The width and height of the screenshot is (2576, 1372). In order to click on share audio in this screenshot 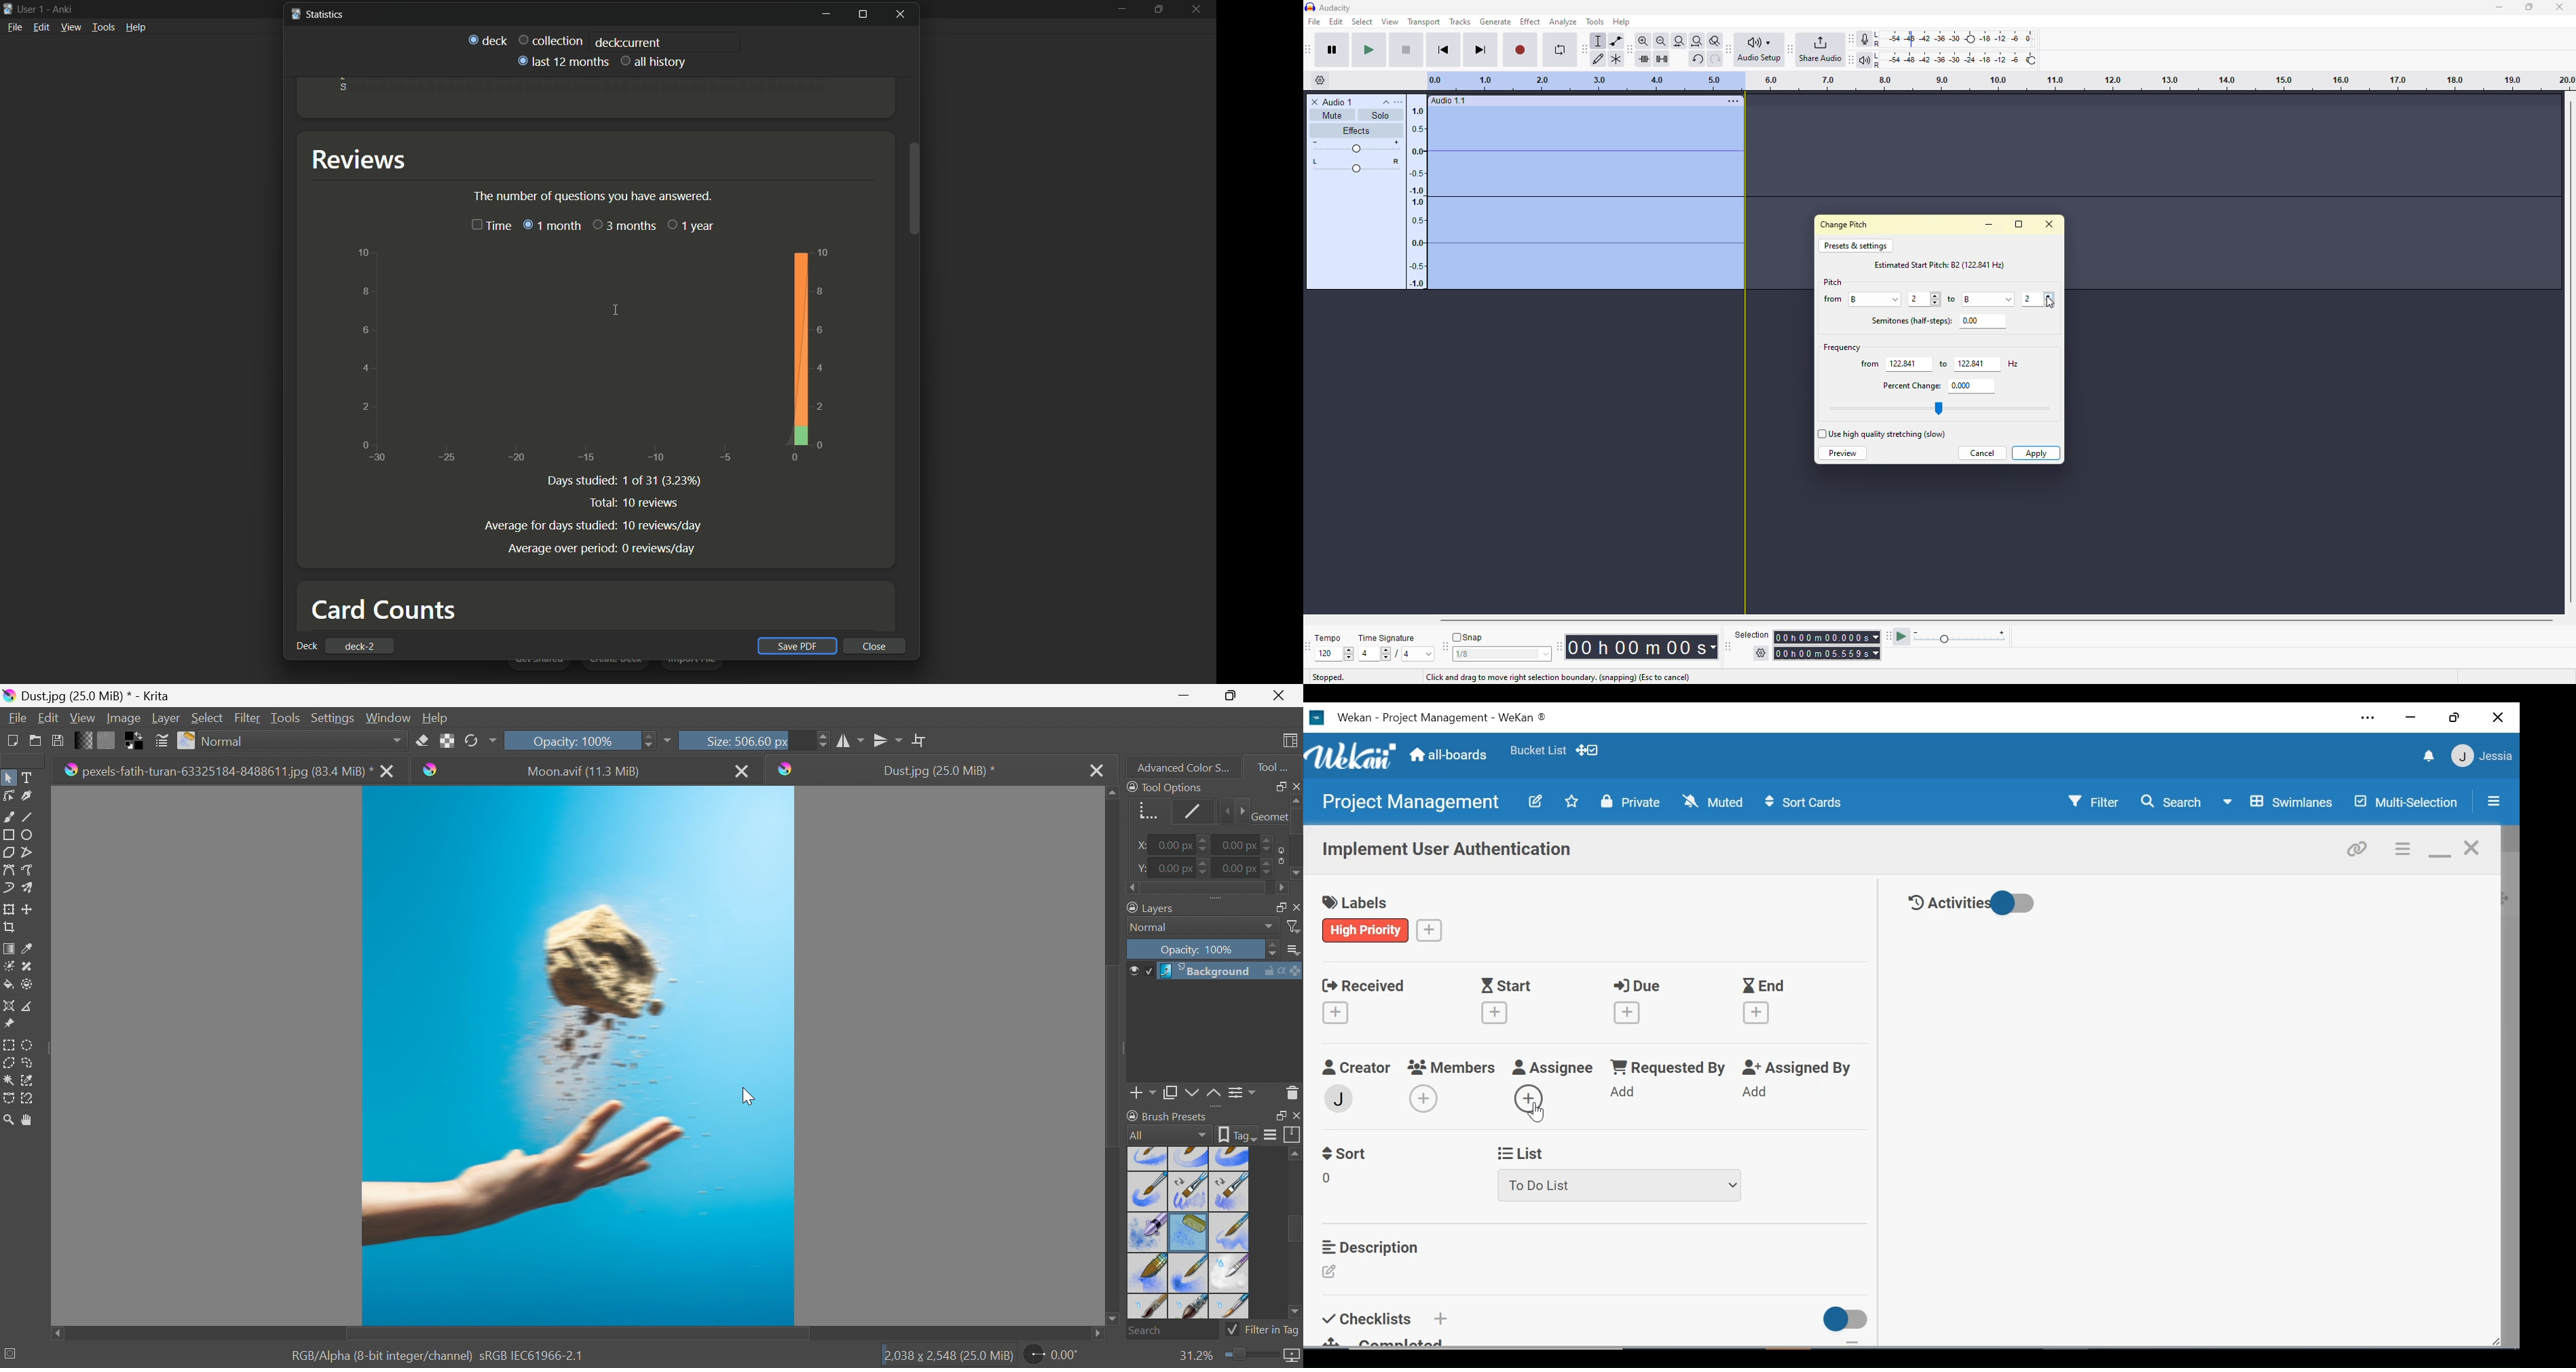, I will do `click(1820, 49)`.